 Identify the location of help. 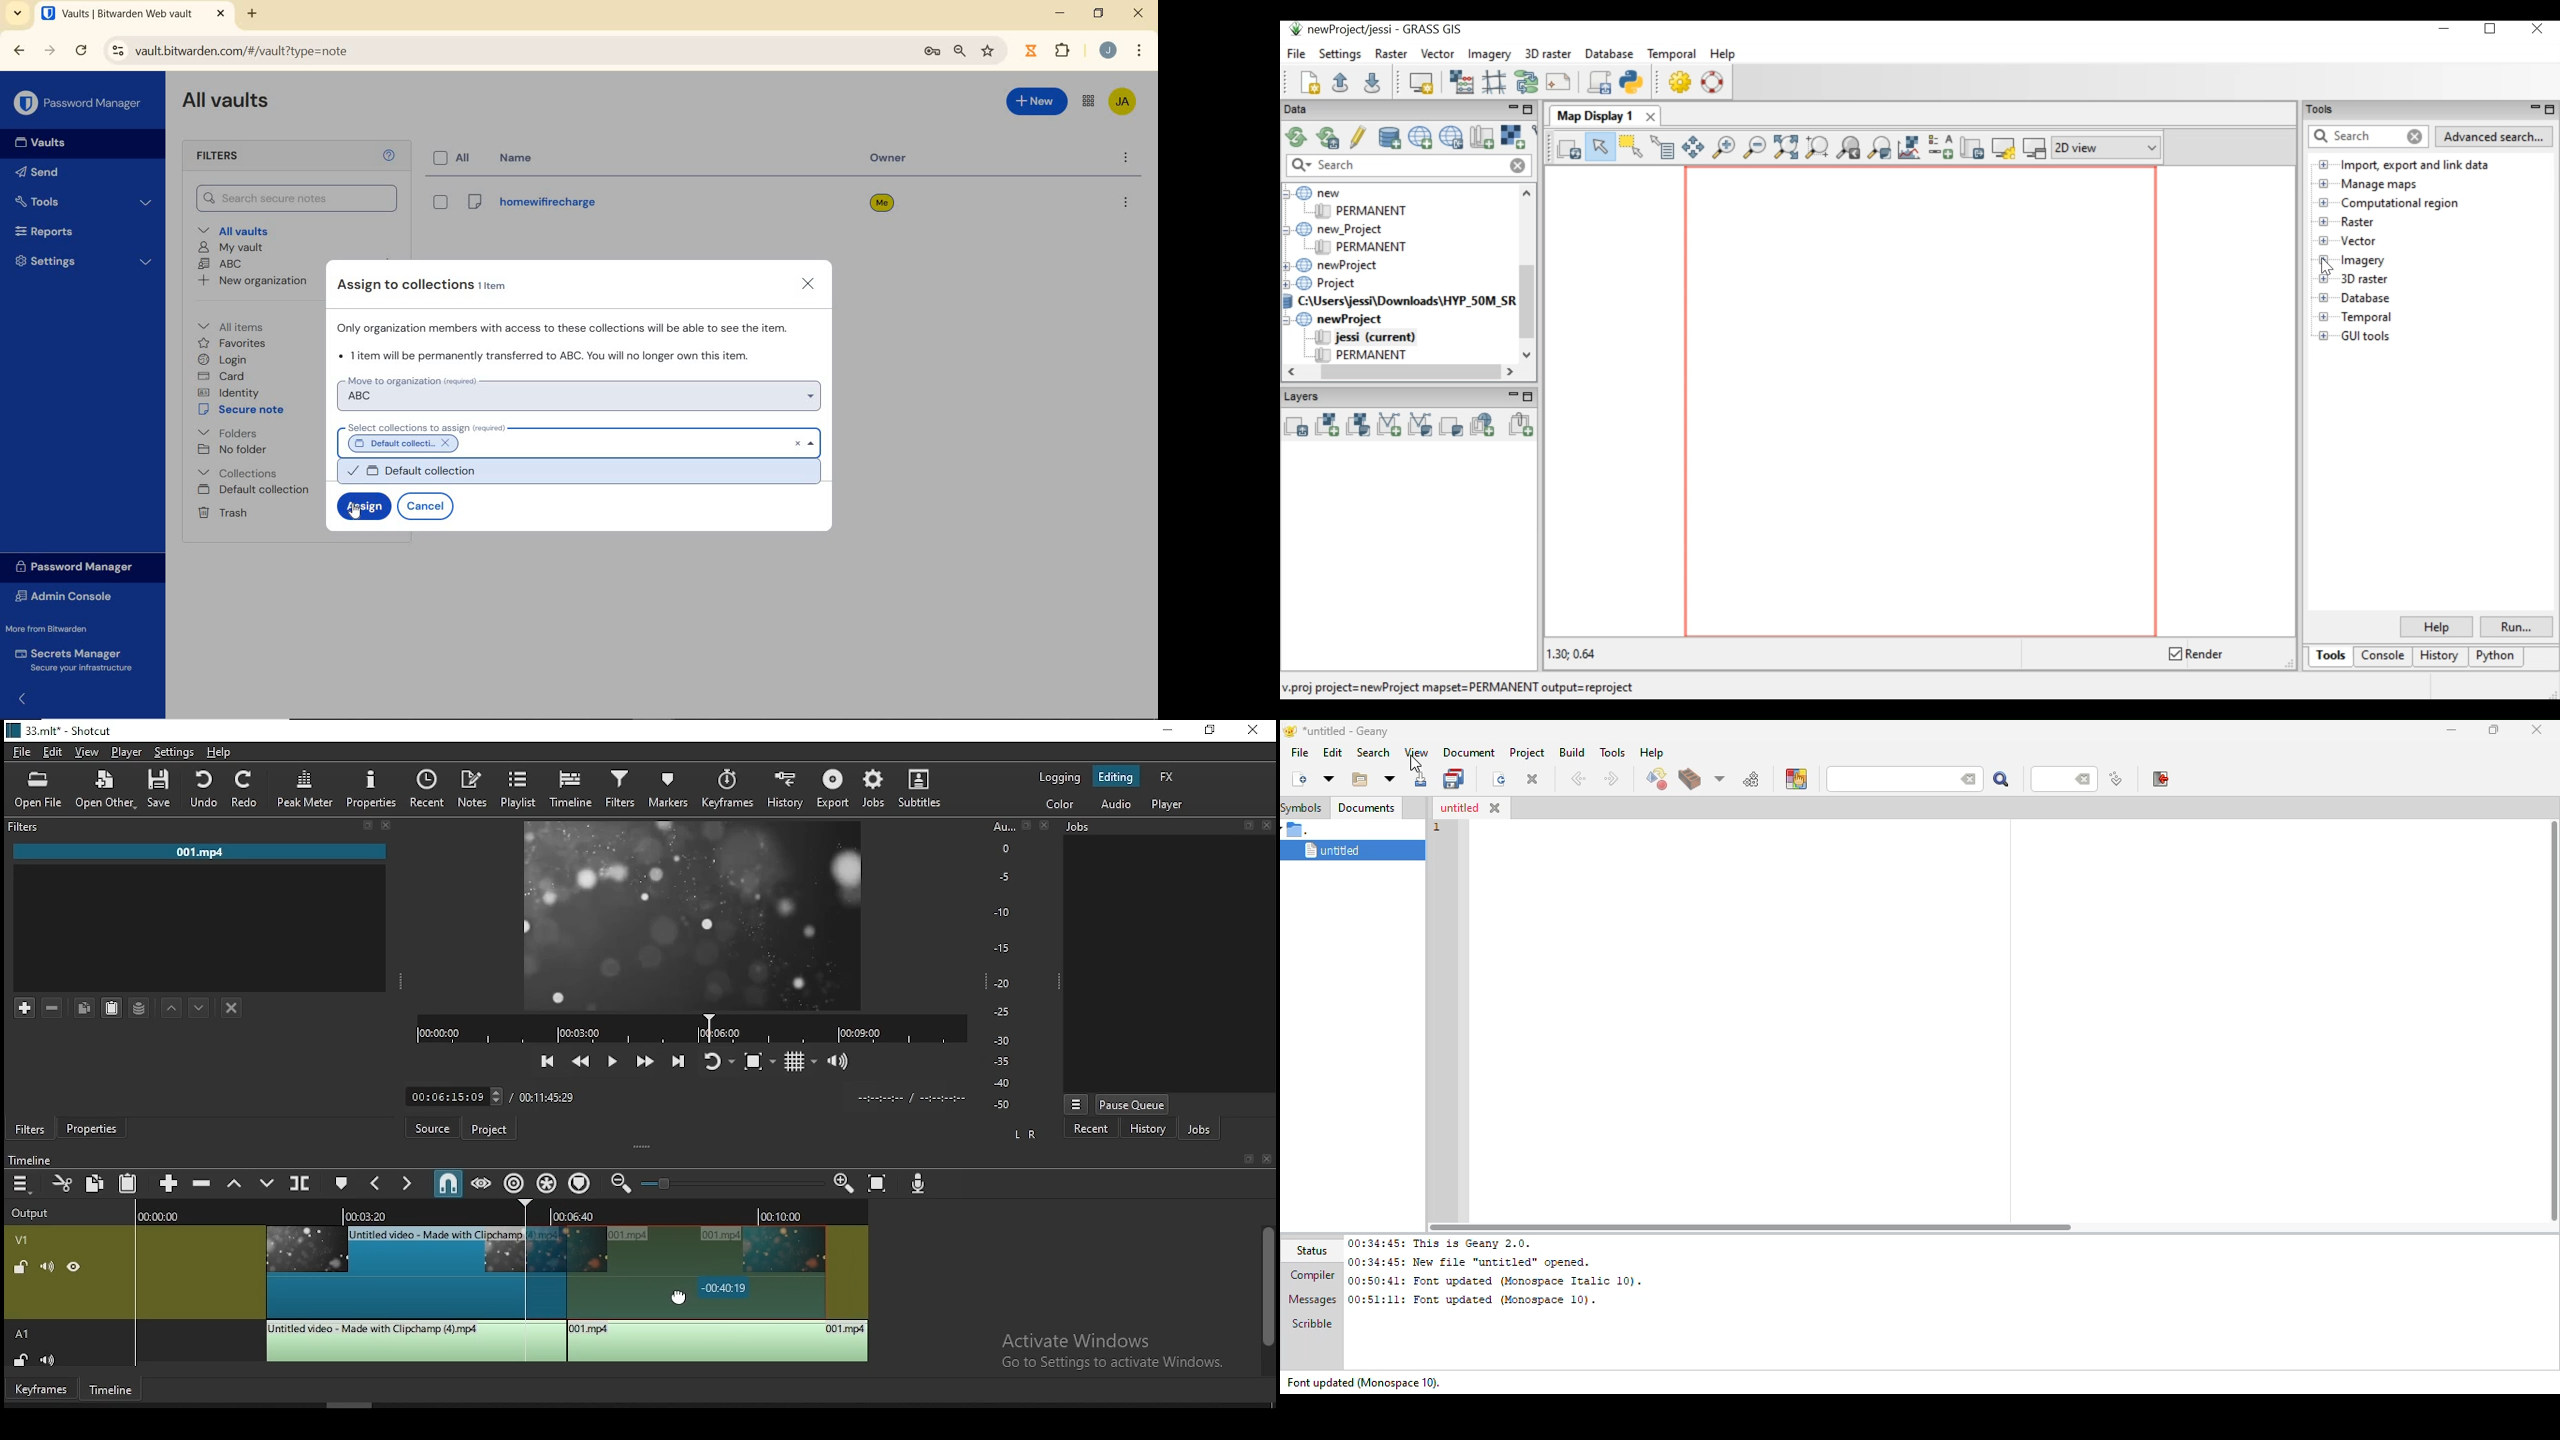
(220, 752).